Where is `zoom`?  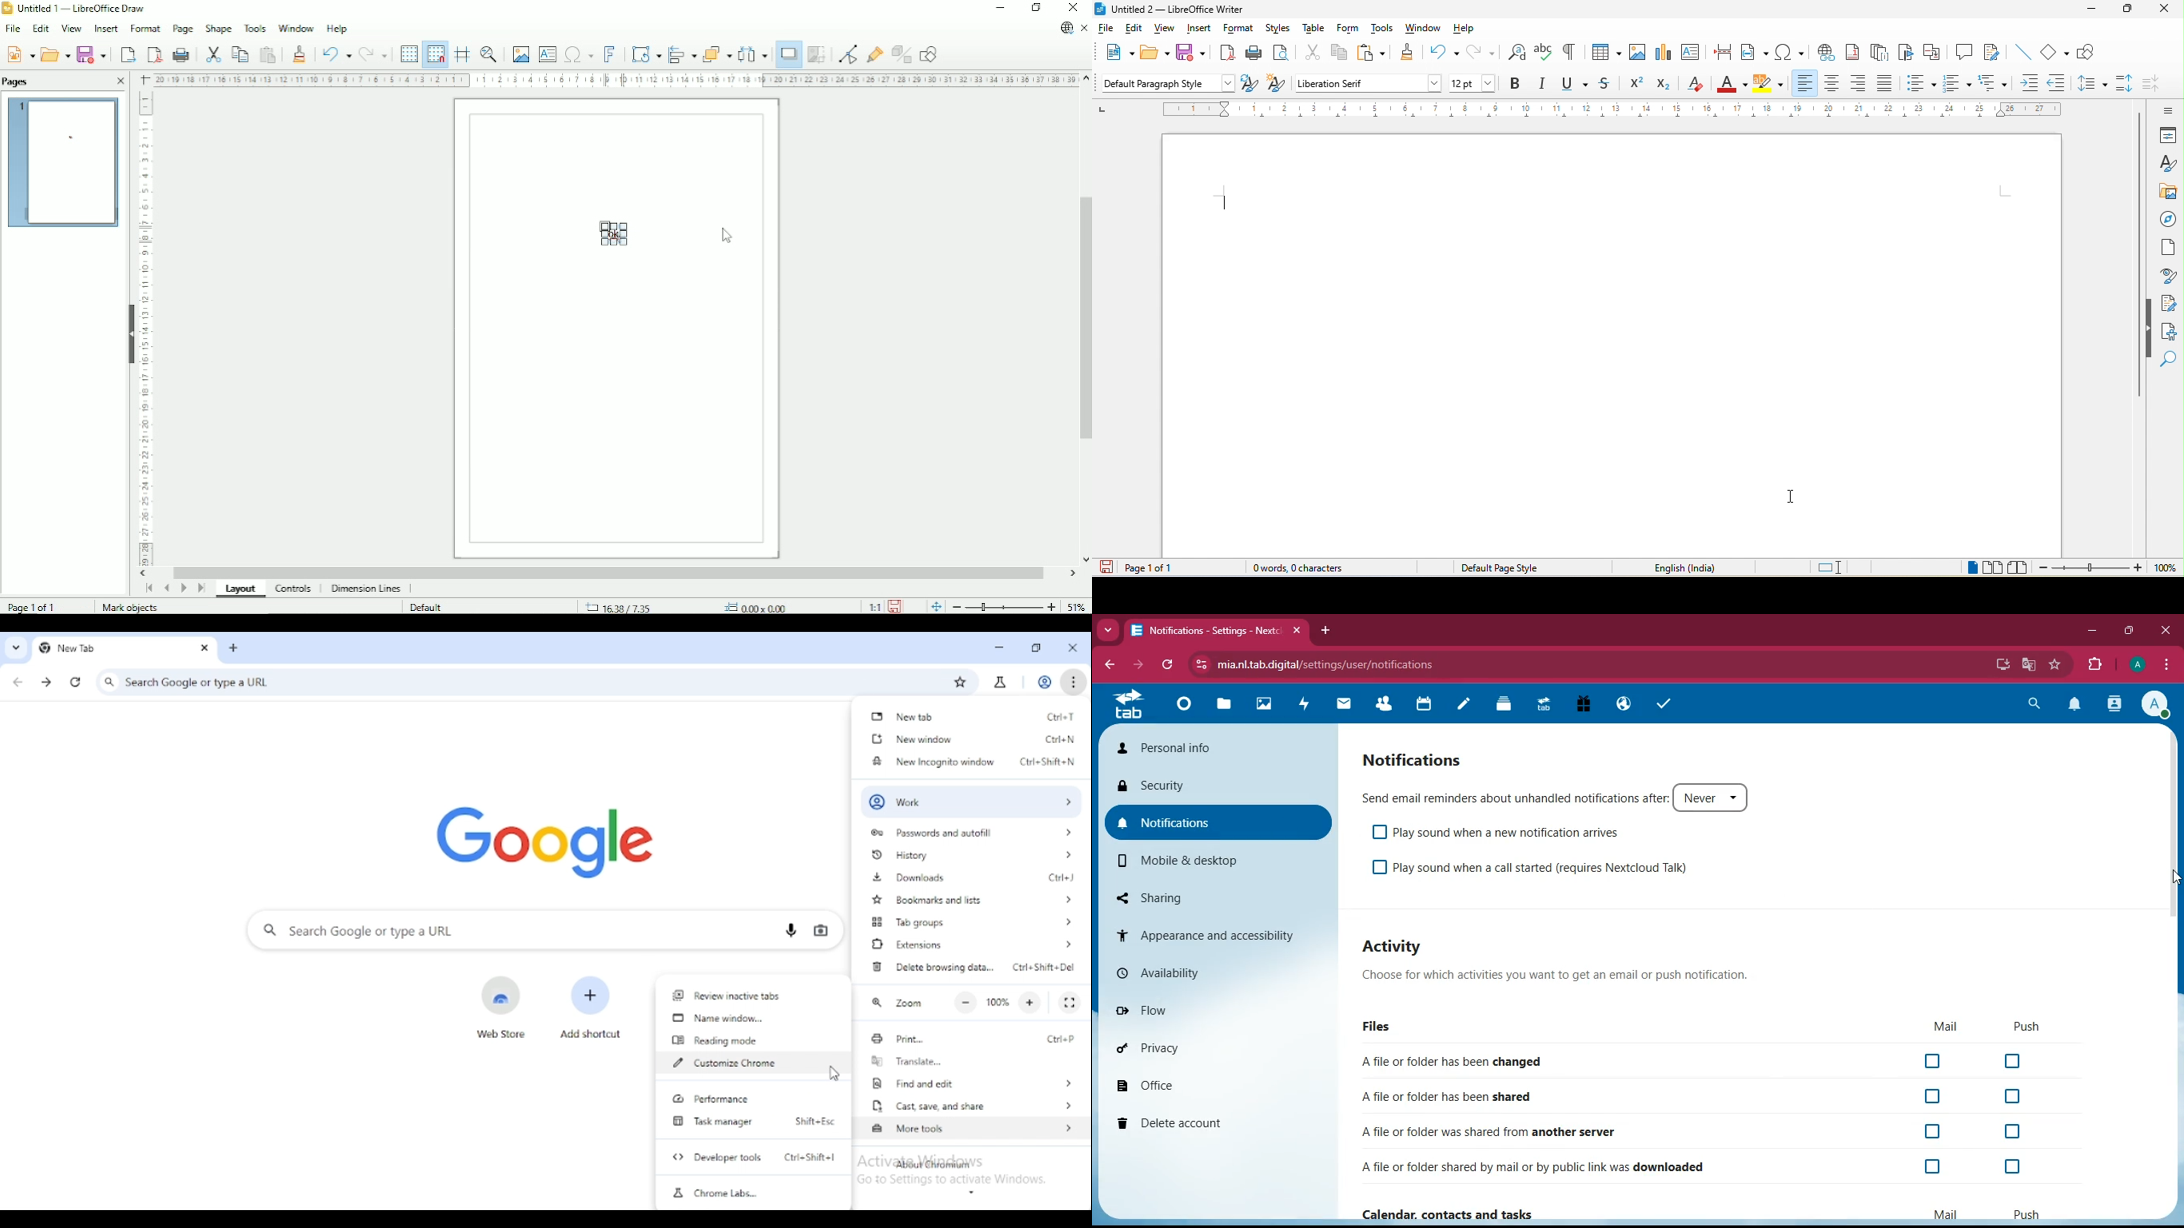 zoom is located at coordinates (897, 1003).